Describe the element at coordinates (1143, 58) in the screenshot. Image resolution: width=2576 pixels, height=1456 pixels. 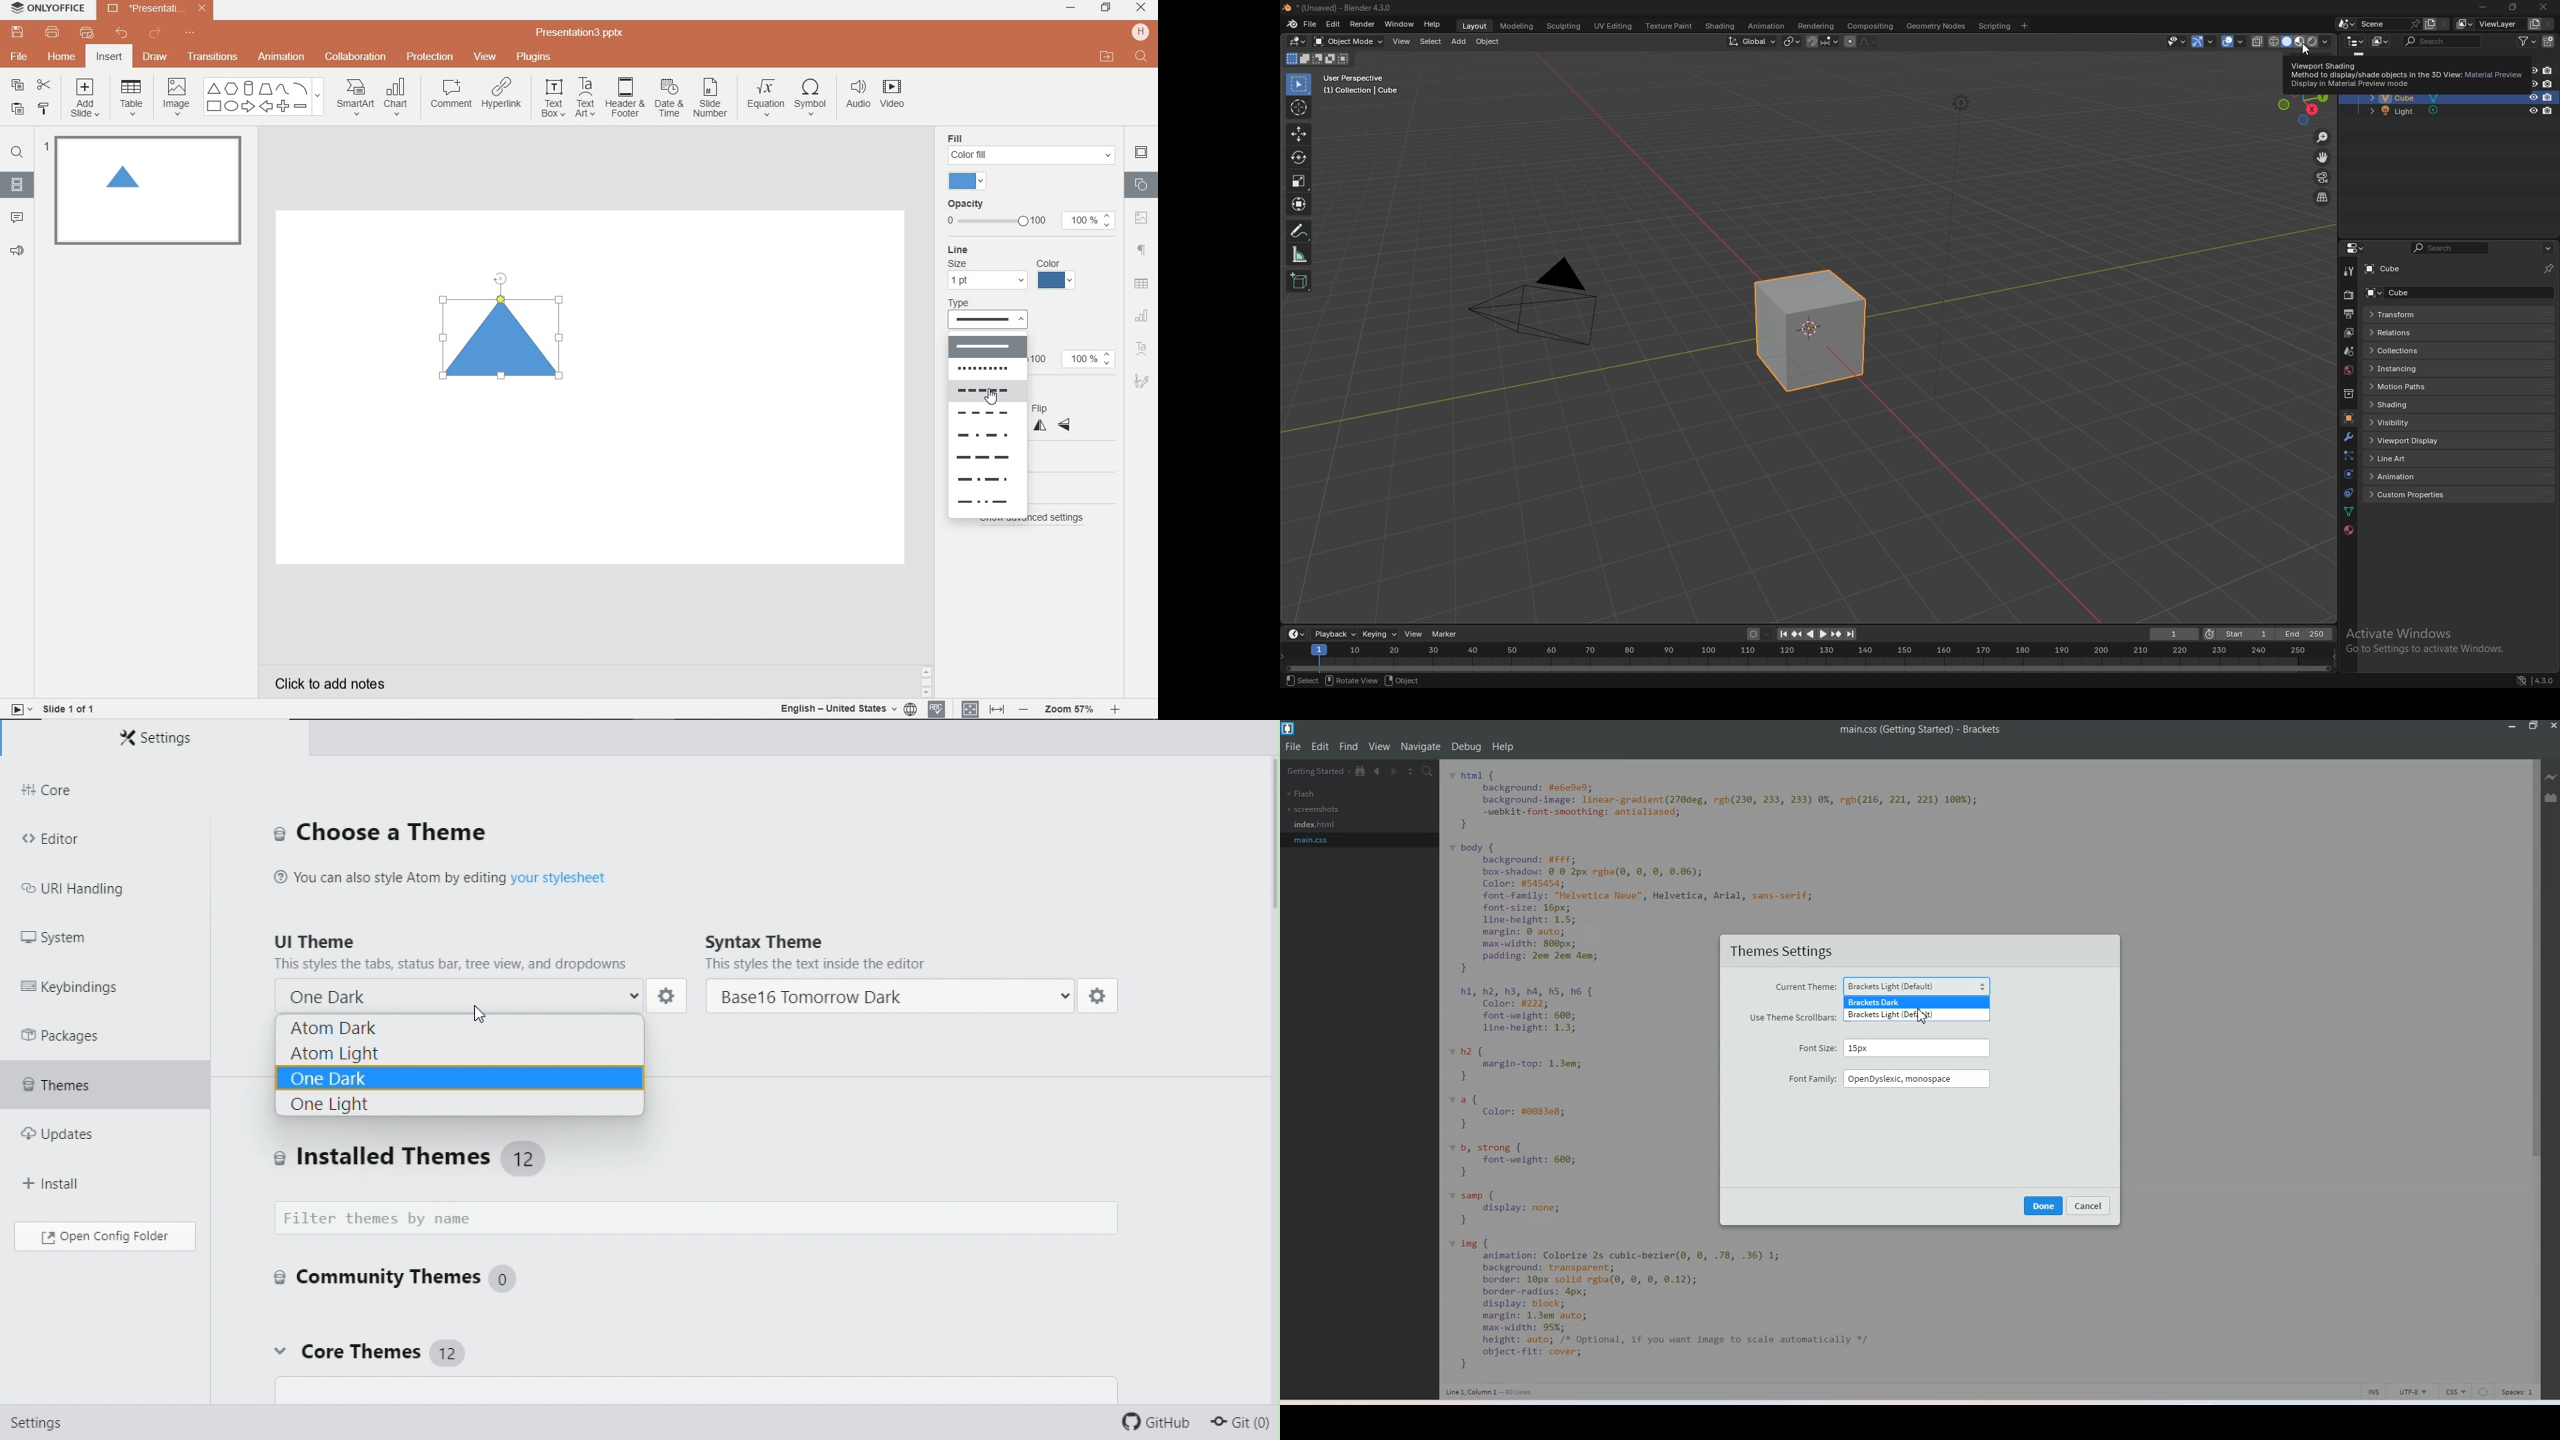
I see `find` at that location.